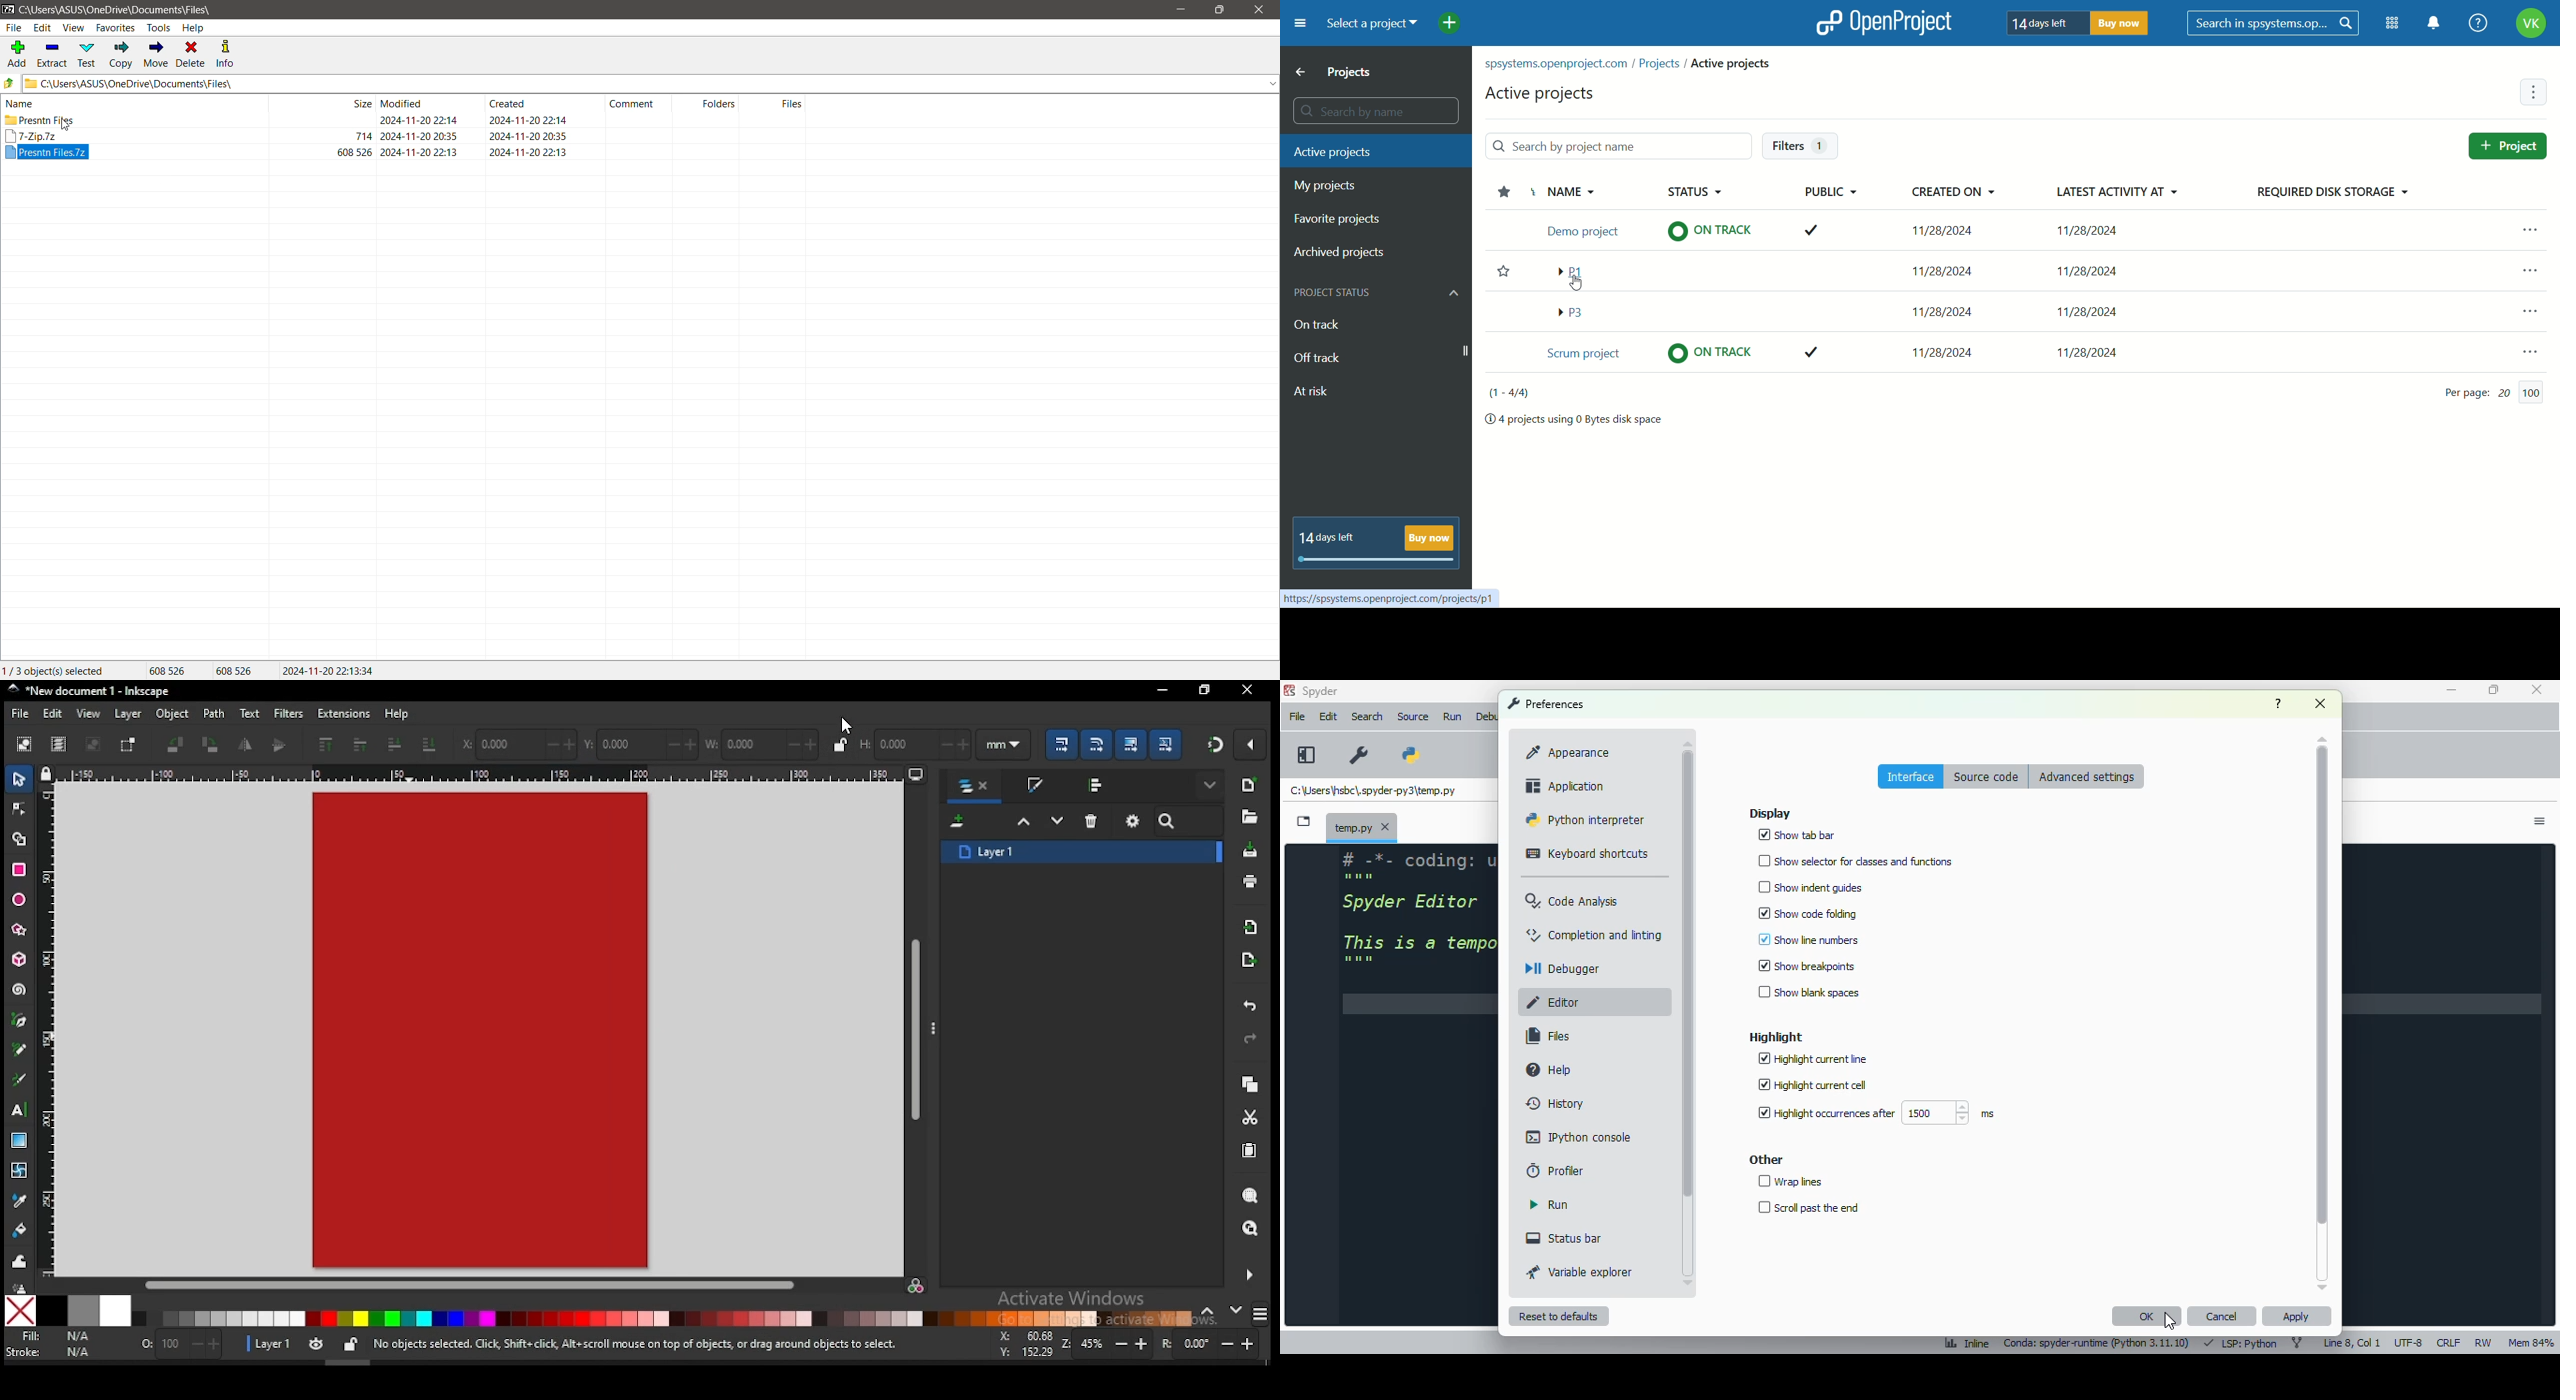  Describe the element at coordinates (917, 1028) in the screenshot. I see `scroll bar` at that location.